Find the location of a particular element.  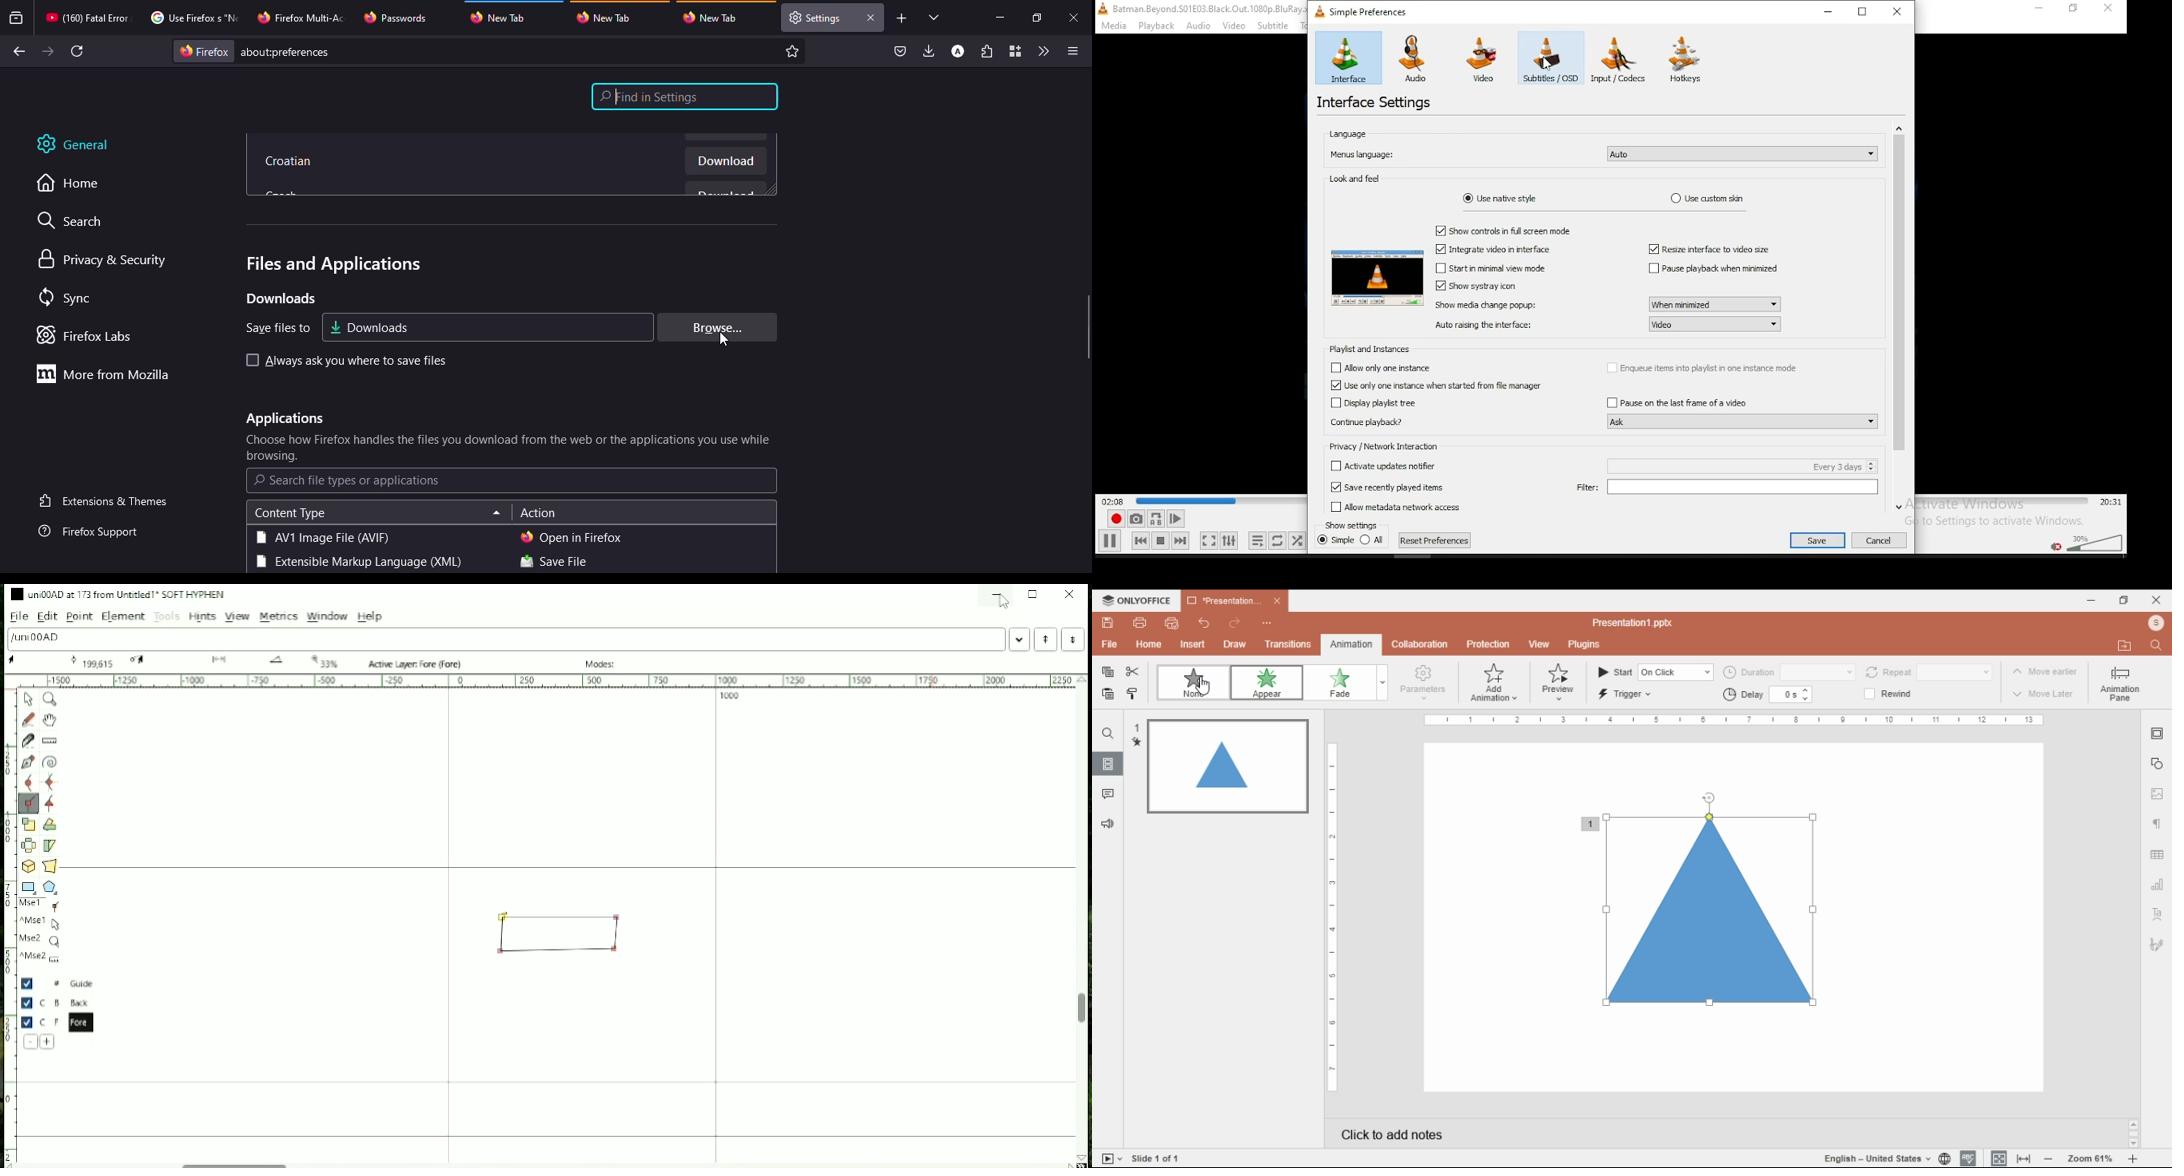

Maximize is located at coordinates (1033, 594).